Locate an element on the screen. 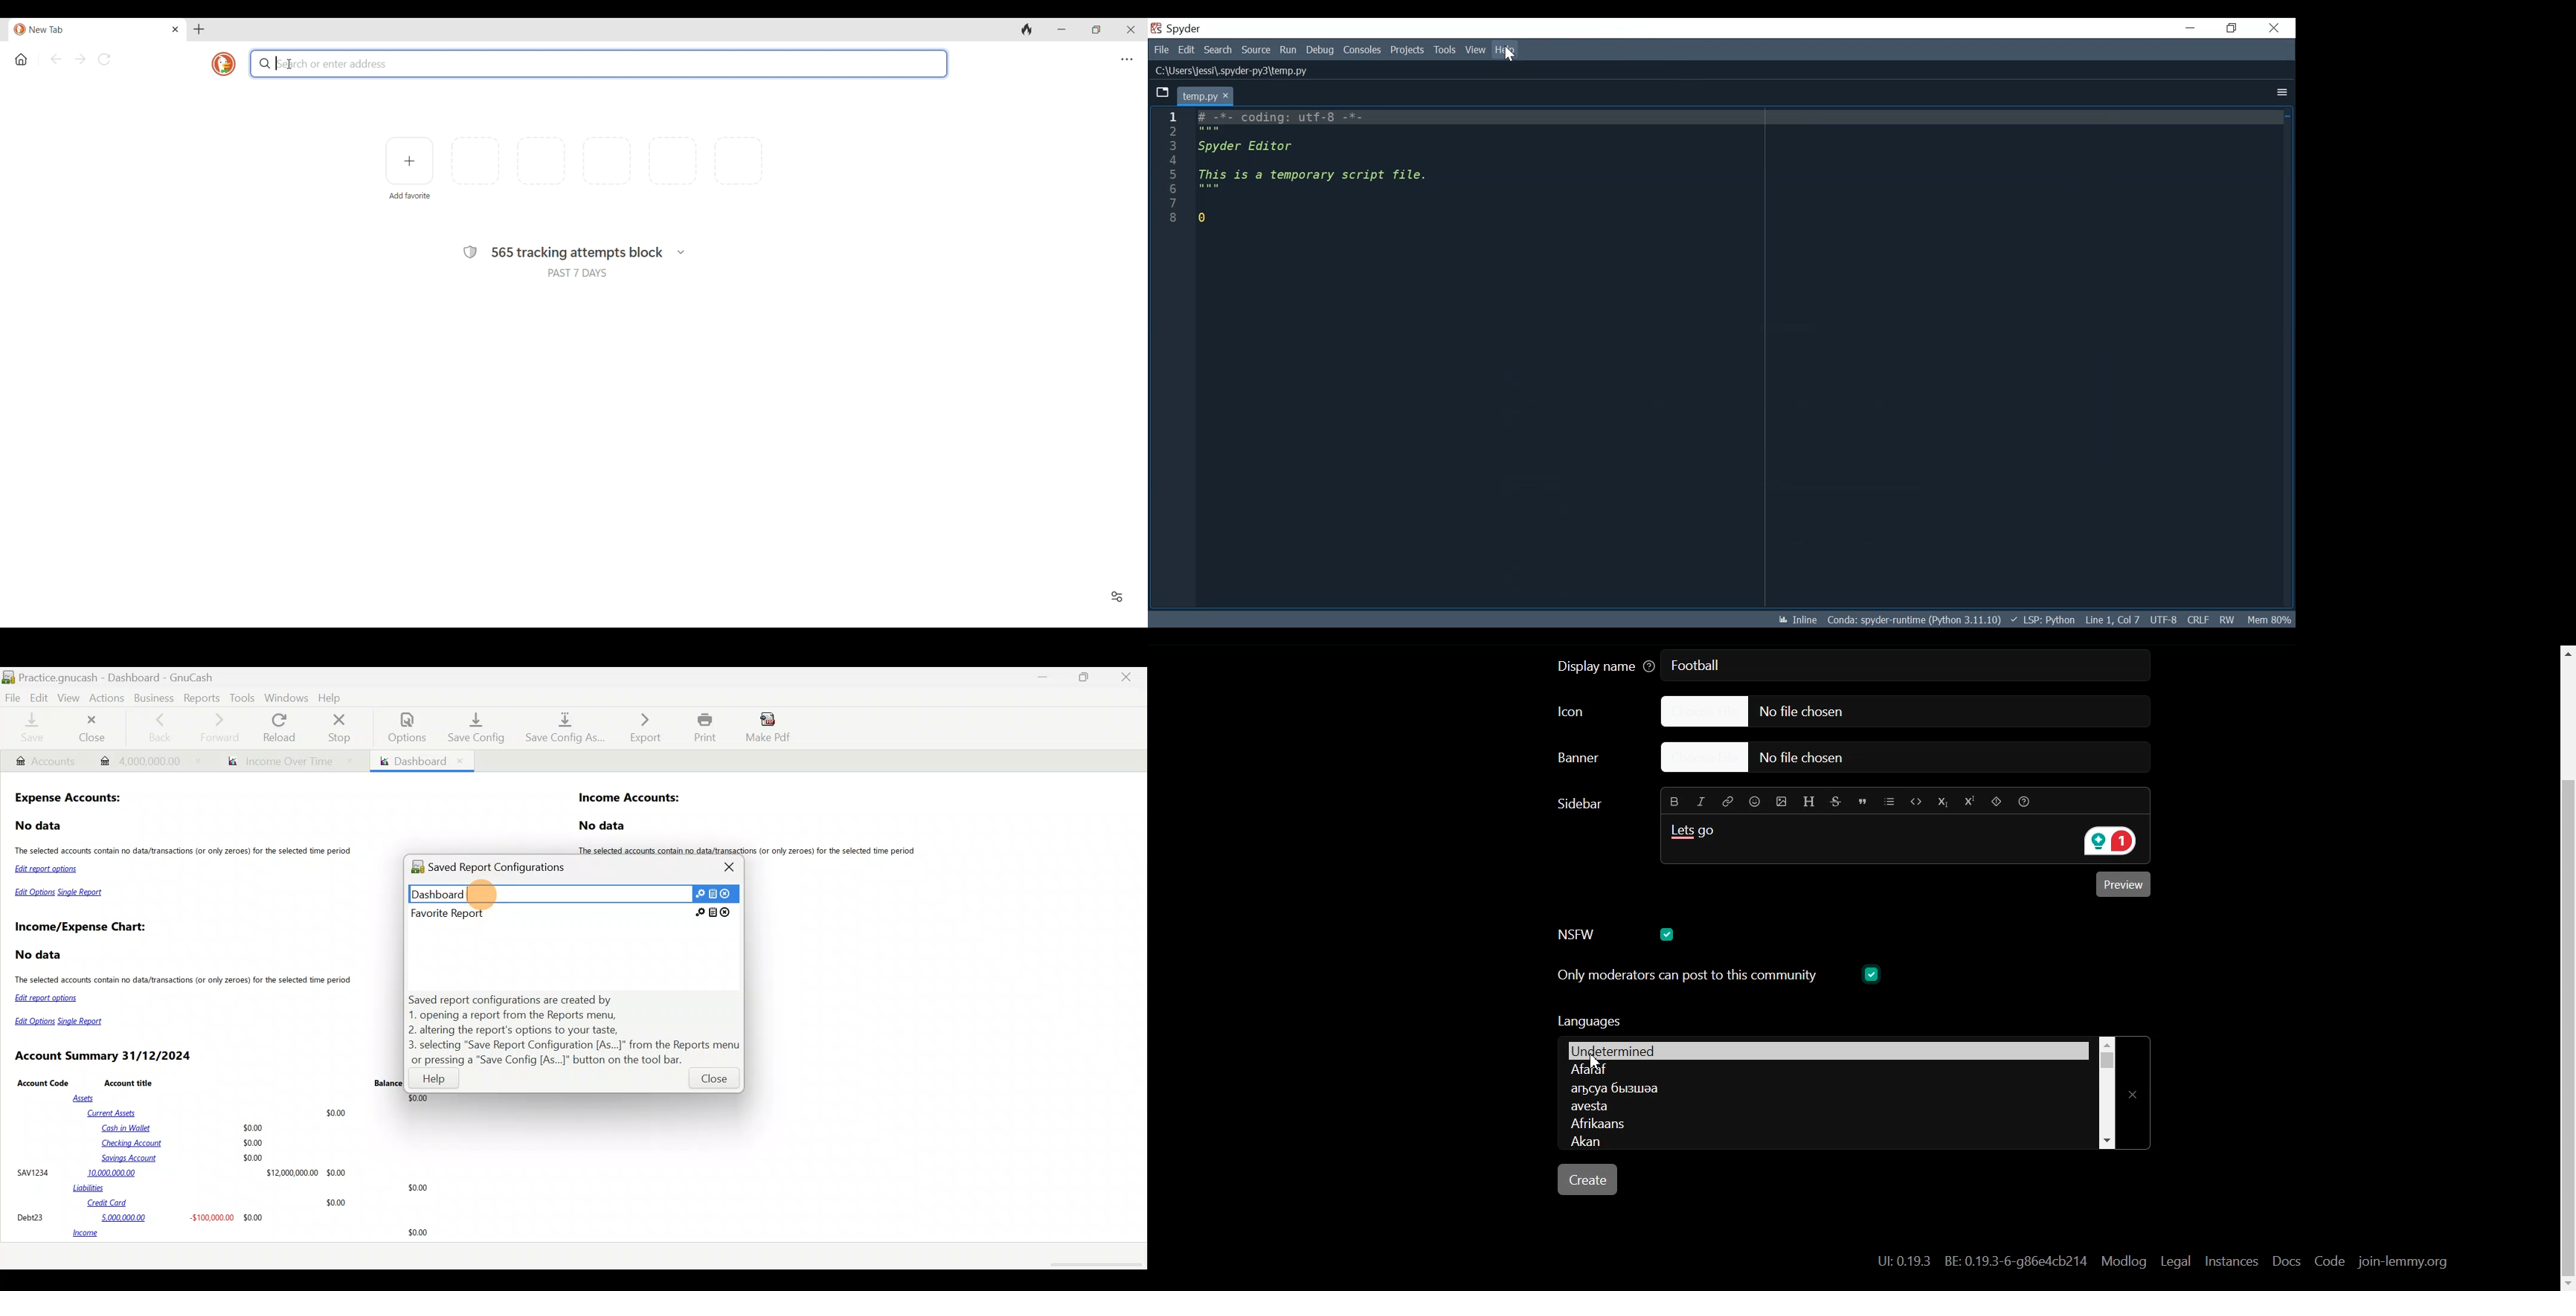 Image resolution: width=2576 pixels, height=1316 pixels. temp.py is located at coordinates (1206, 96).